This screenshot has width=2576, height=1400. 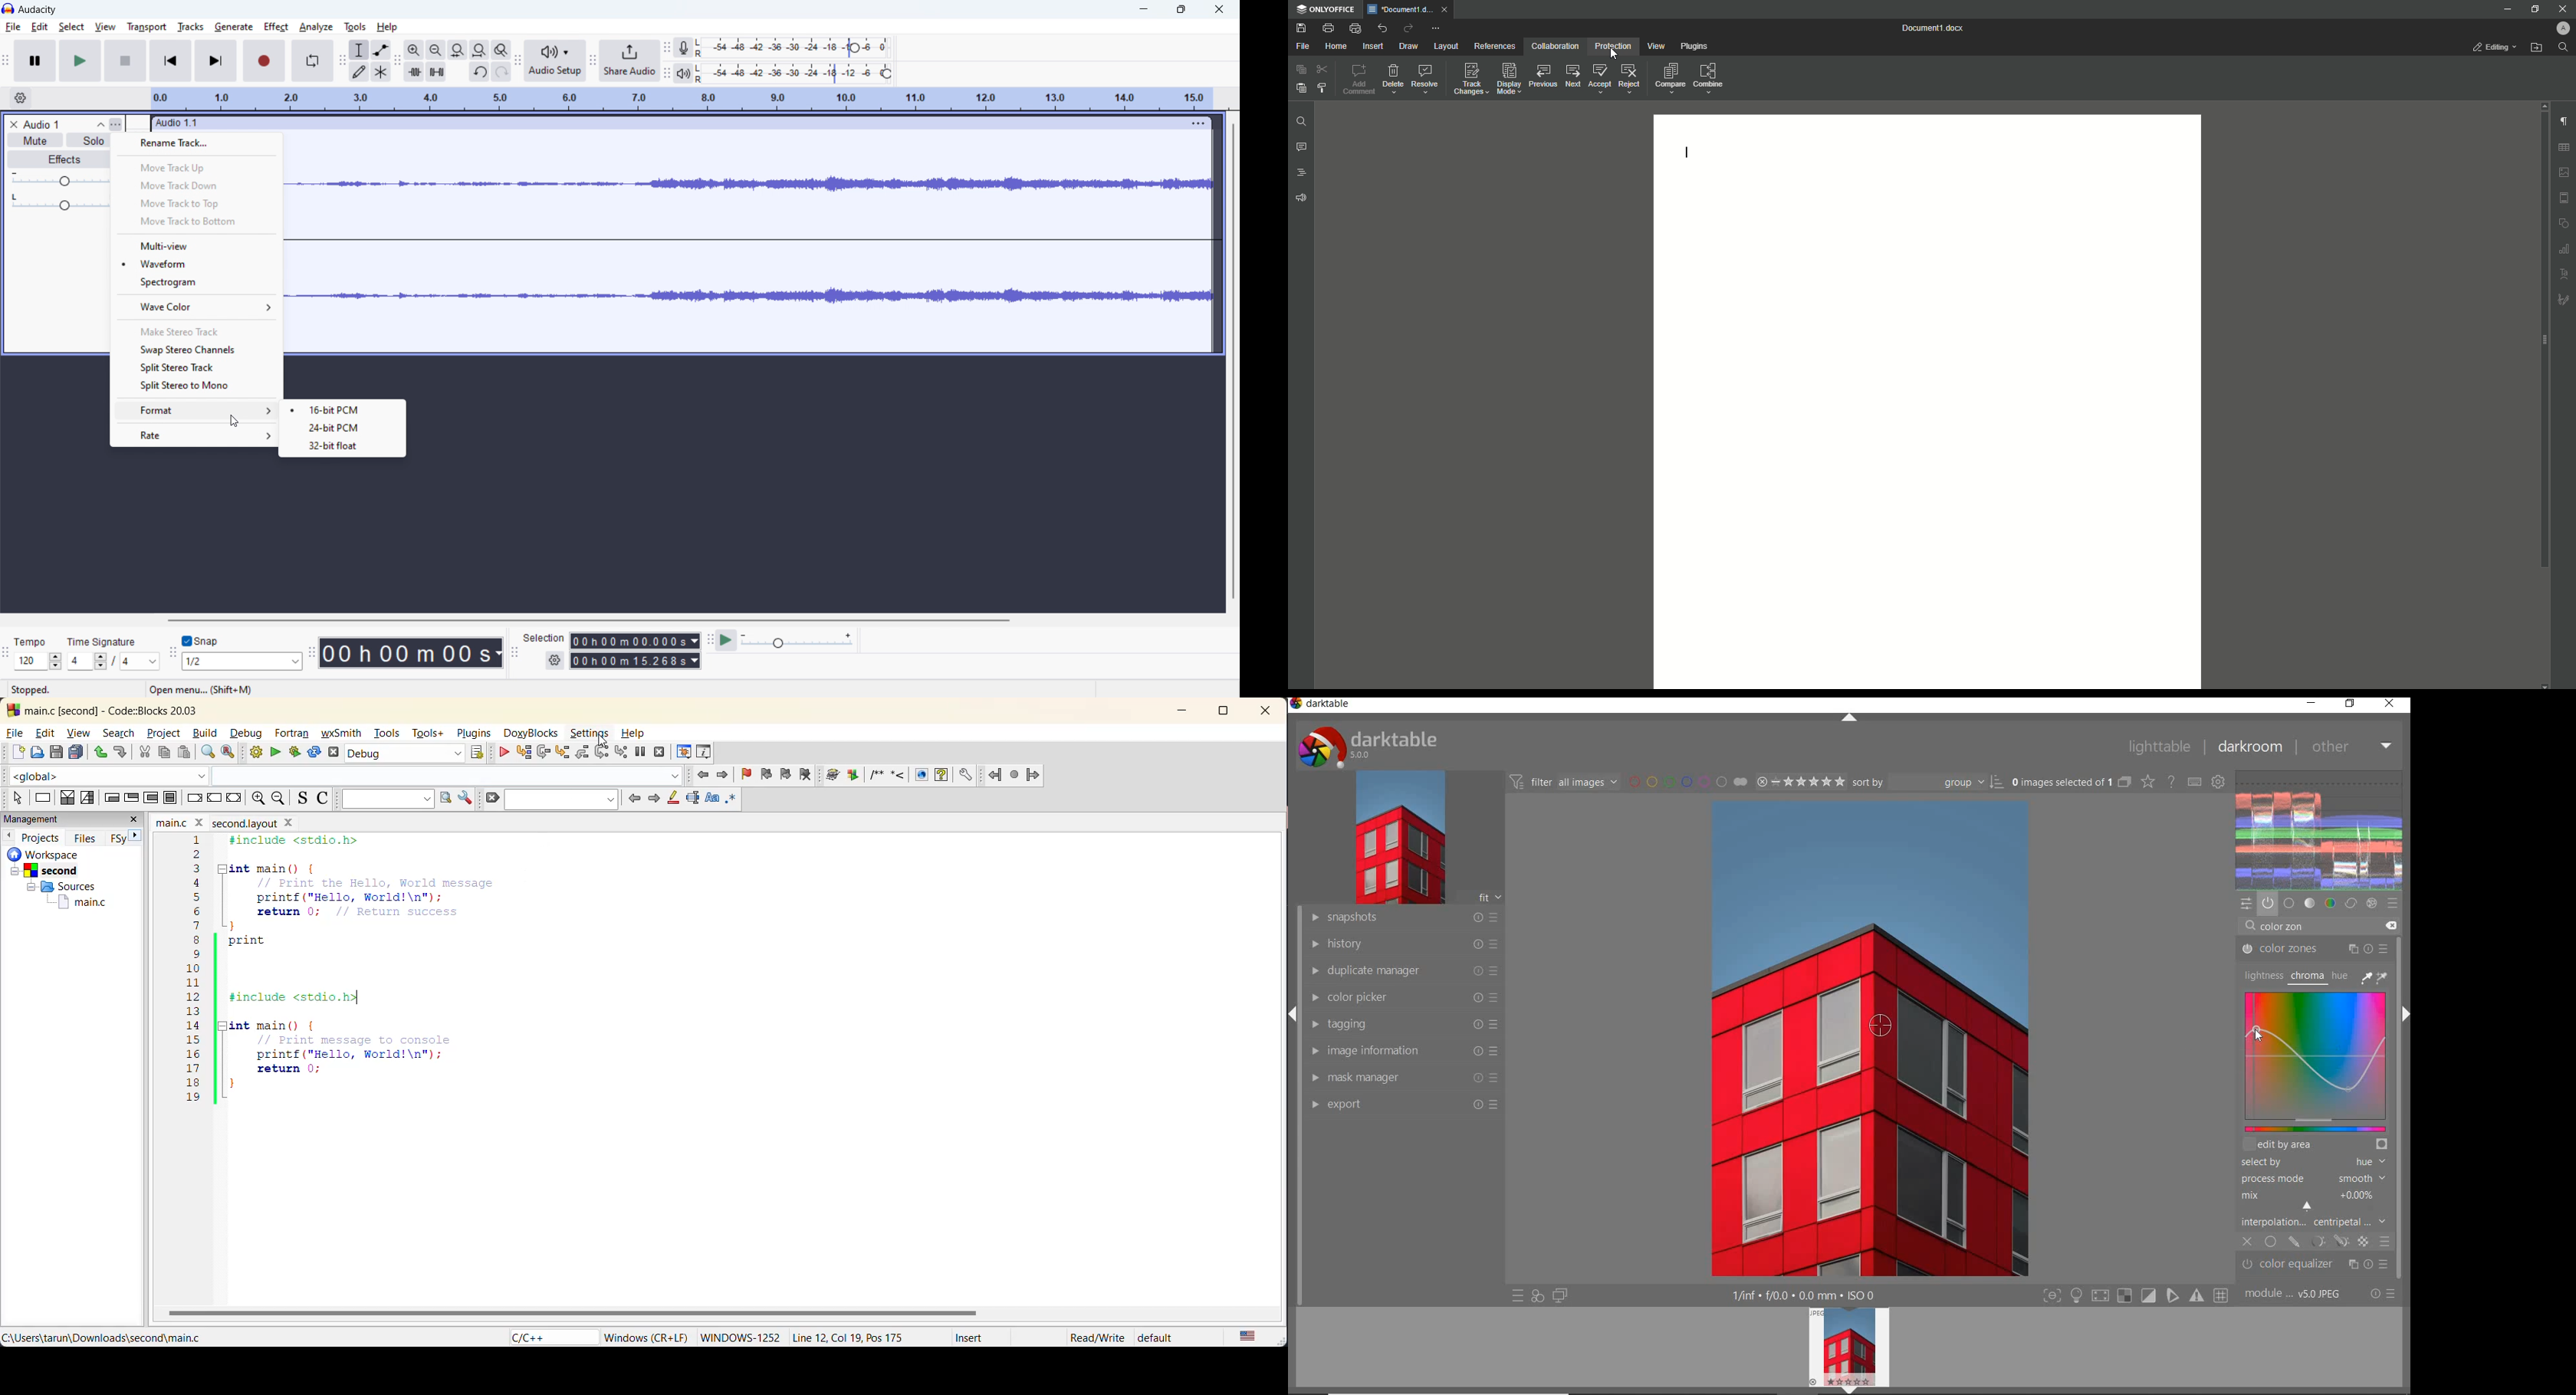 What do you see at coordinates (196, 167) in the screenshot?
I see `move track up` at bounding box center [196, 167].